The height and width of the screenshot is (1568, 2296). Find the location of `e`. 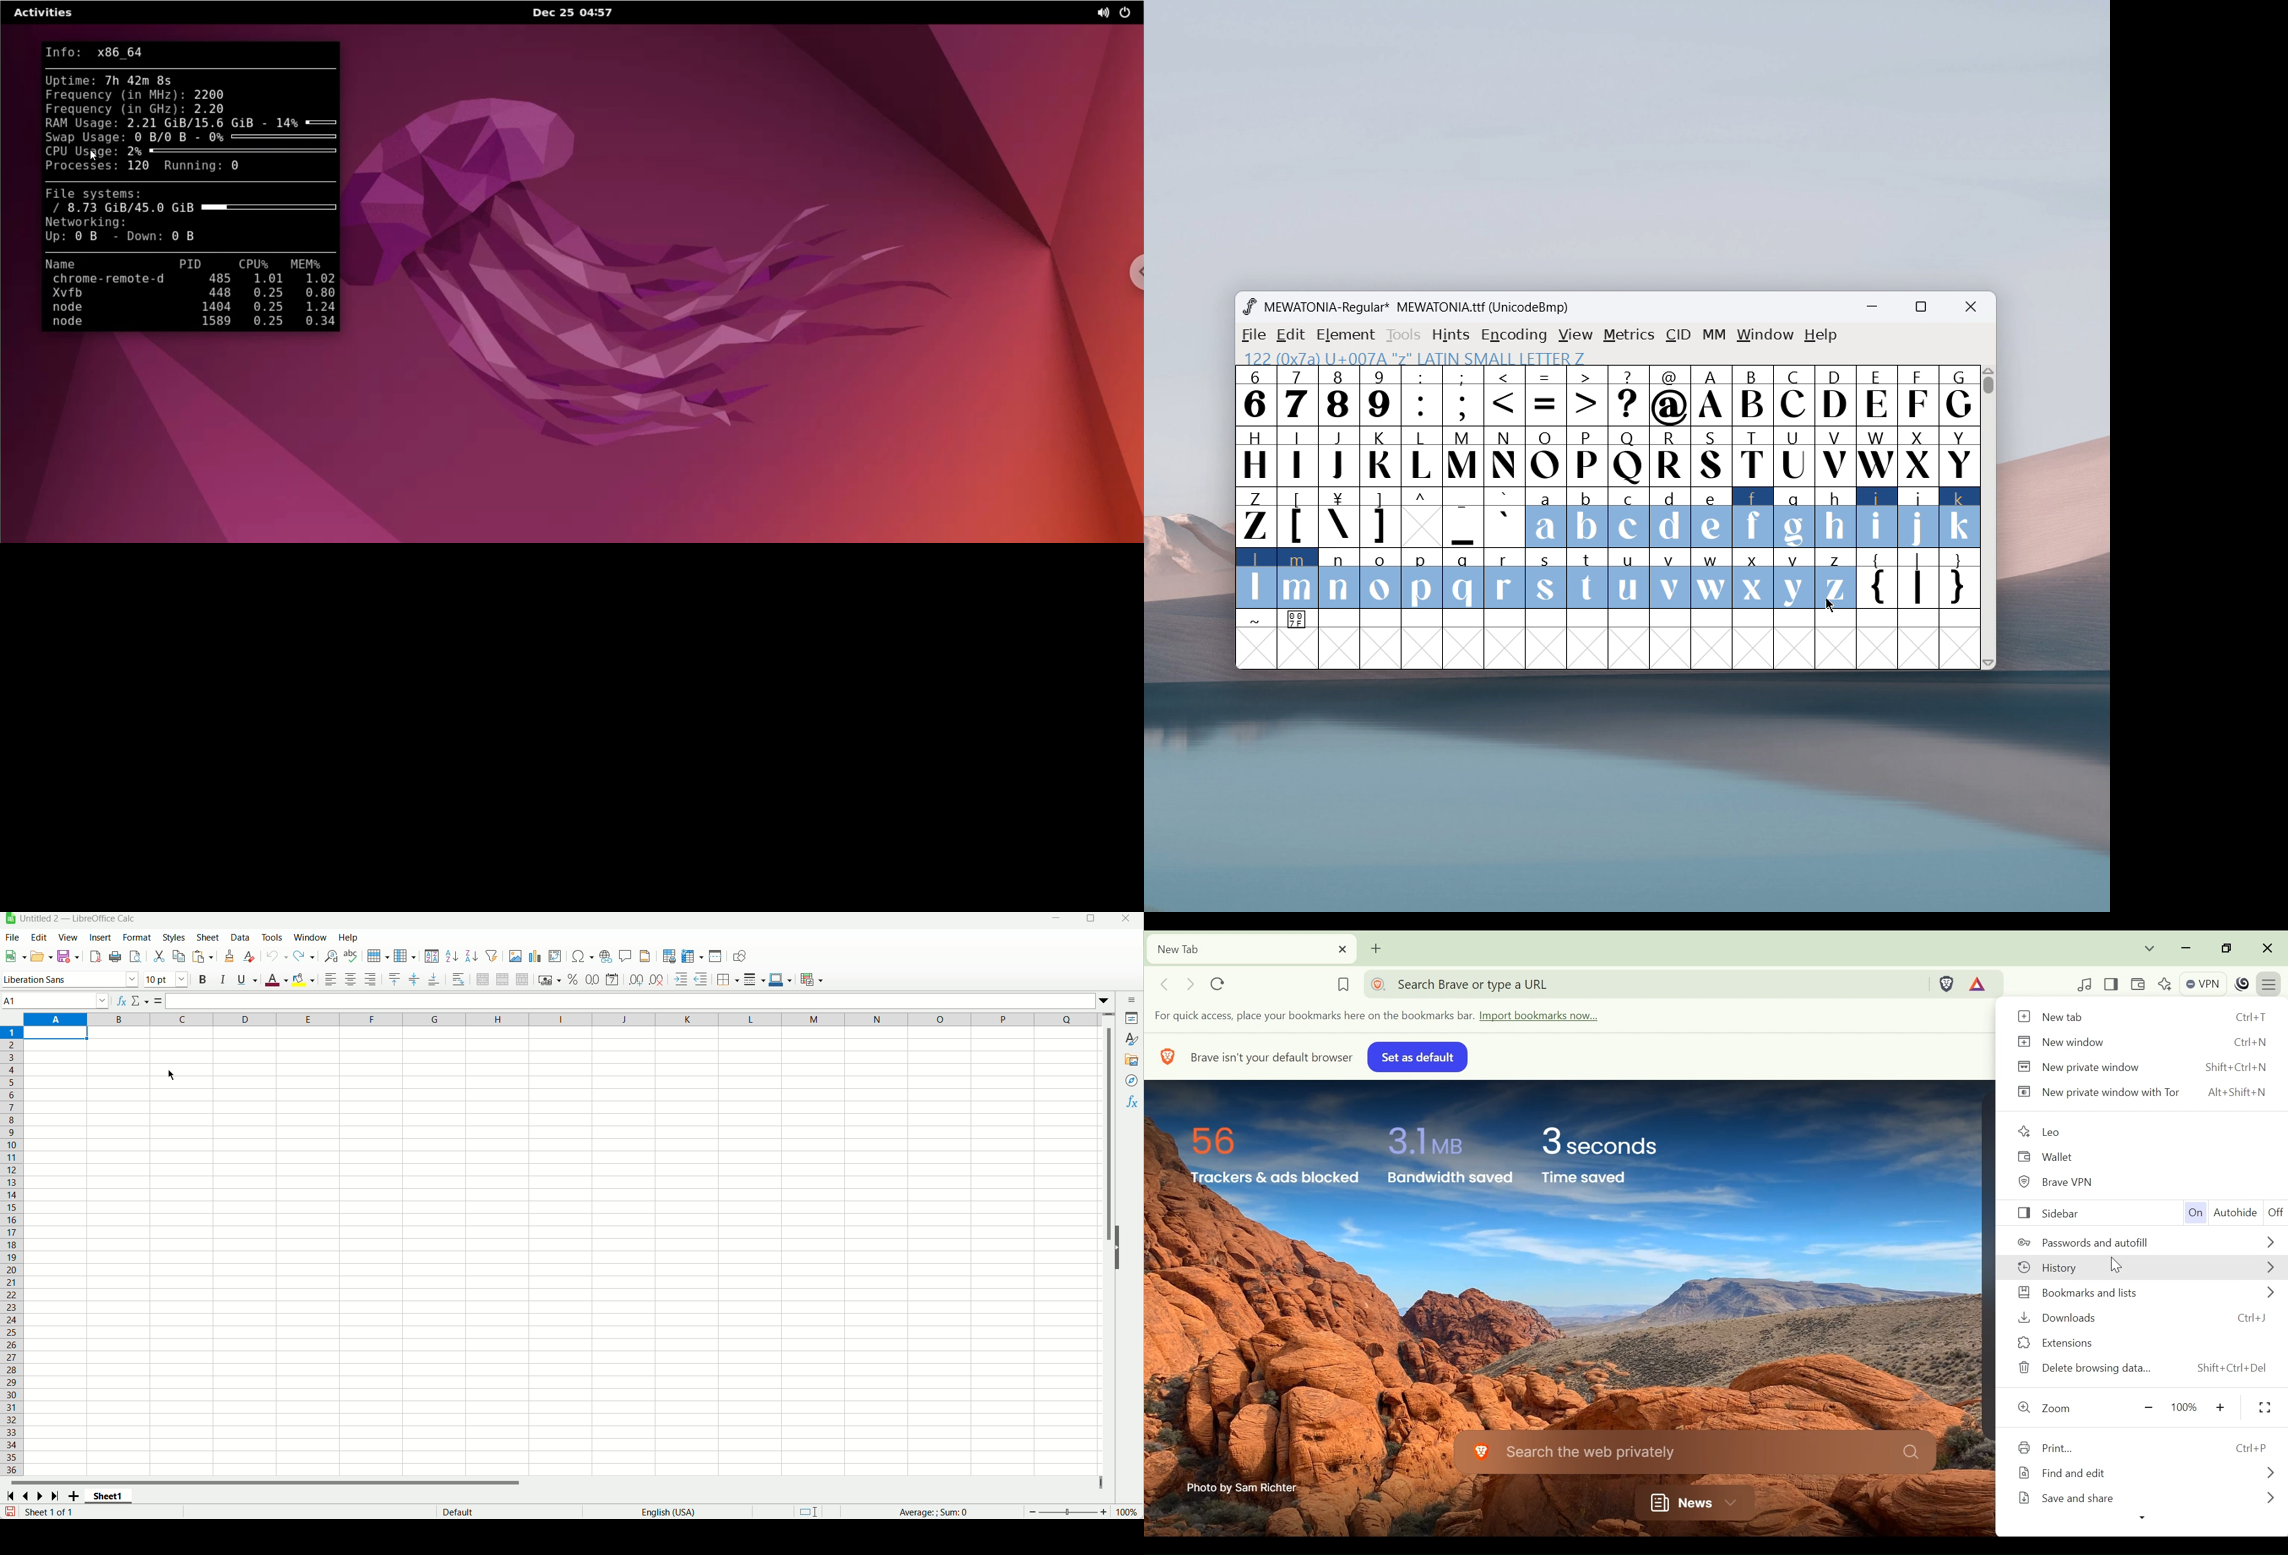

e is located at coordinates (1711, 518).